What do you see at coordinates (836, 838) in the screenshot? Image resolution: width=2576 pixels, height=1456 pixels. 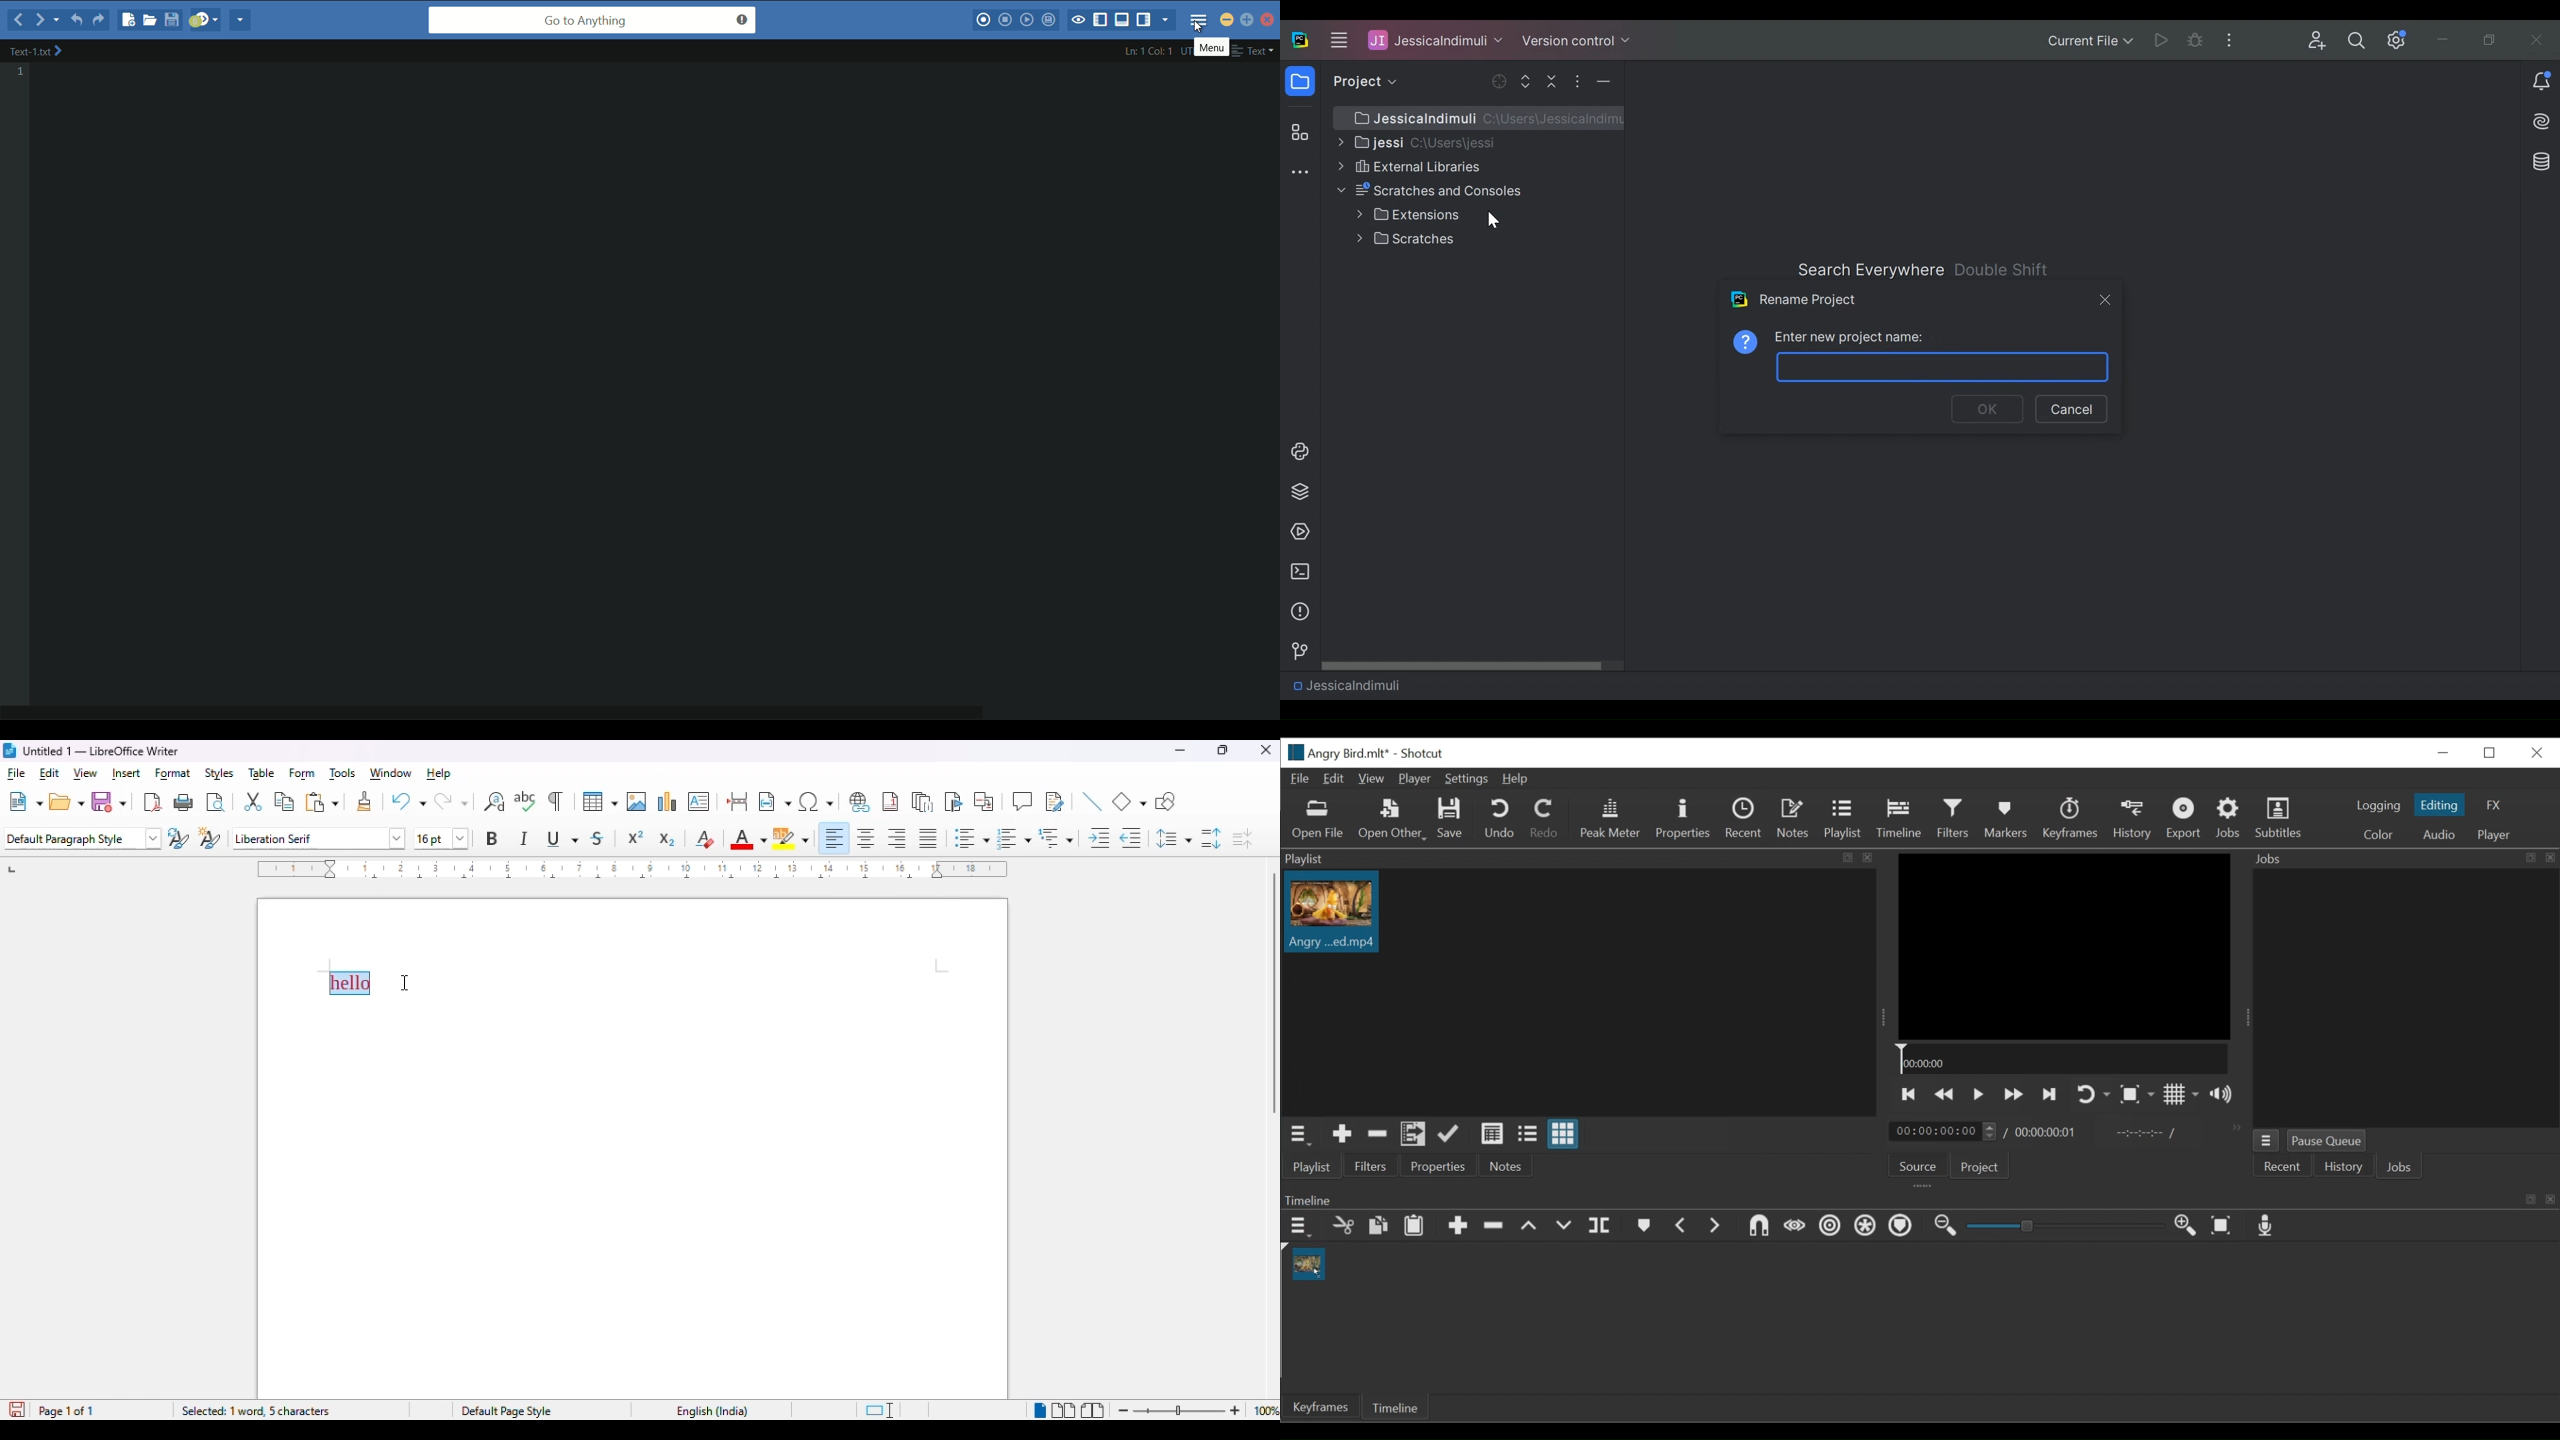 I see `align left` at bounding box center [836, 838].